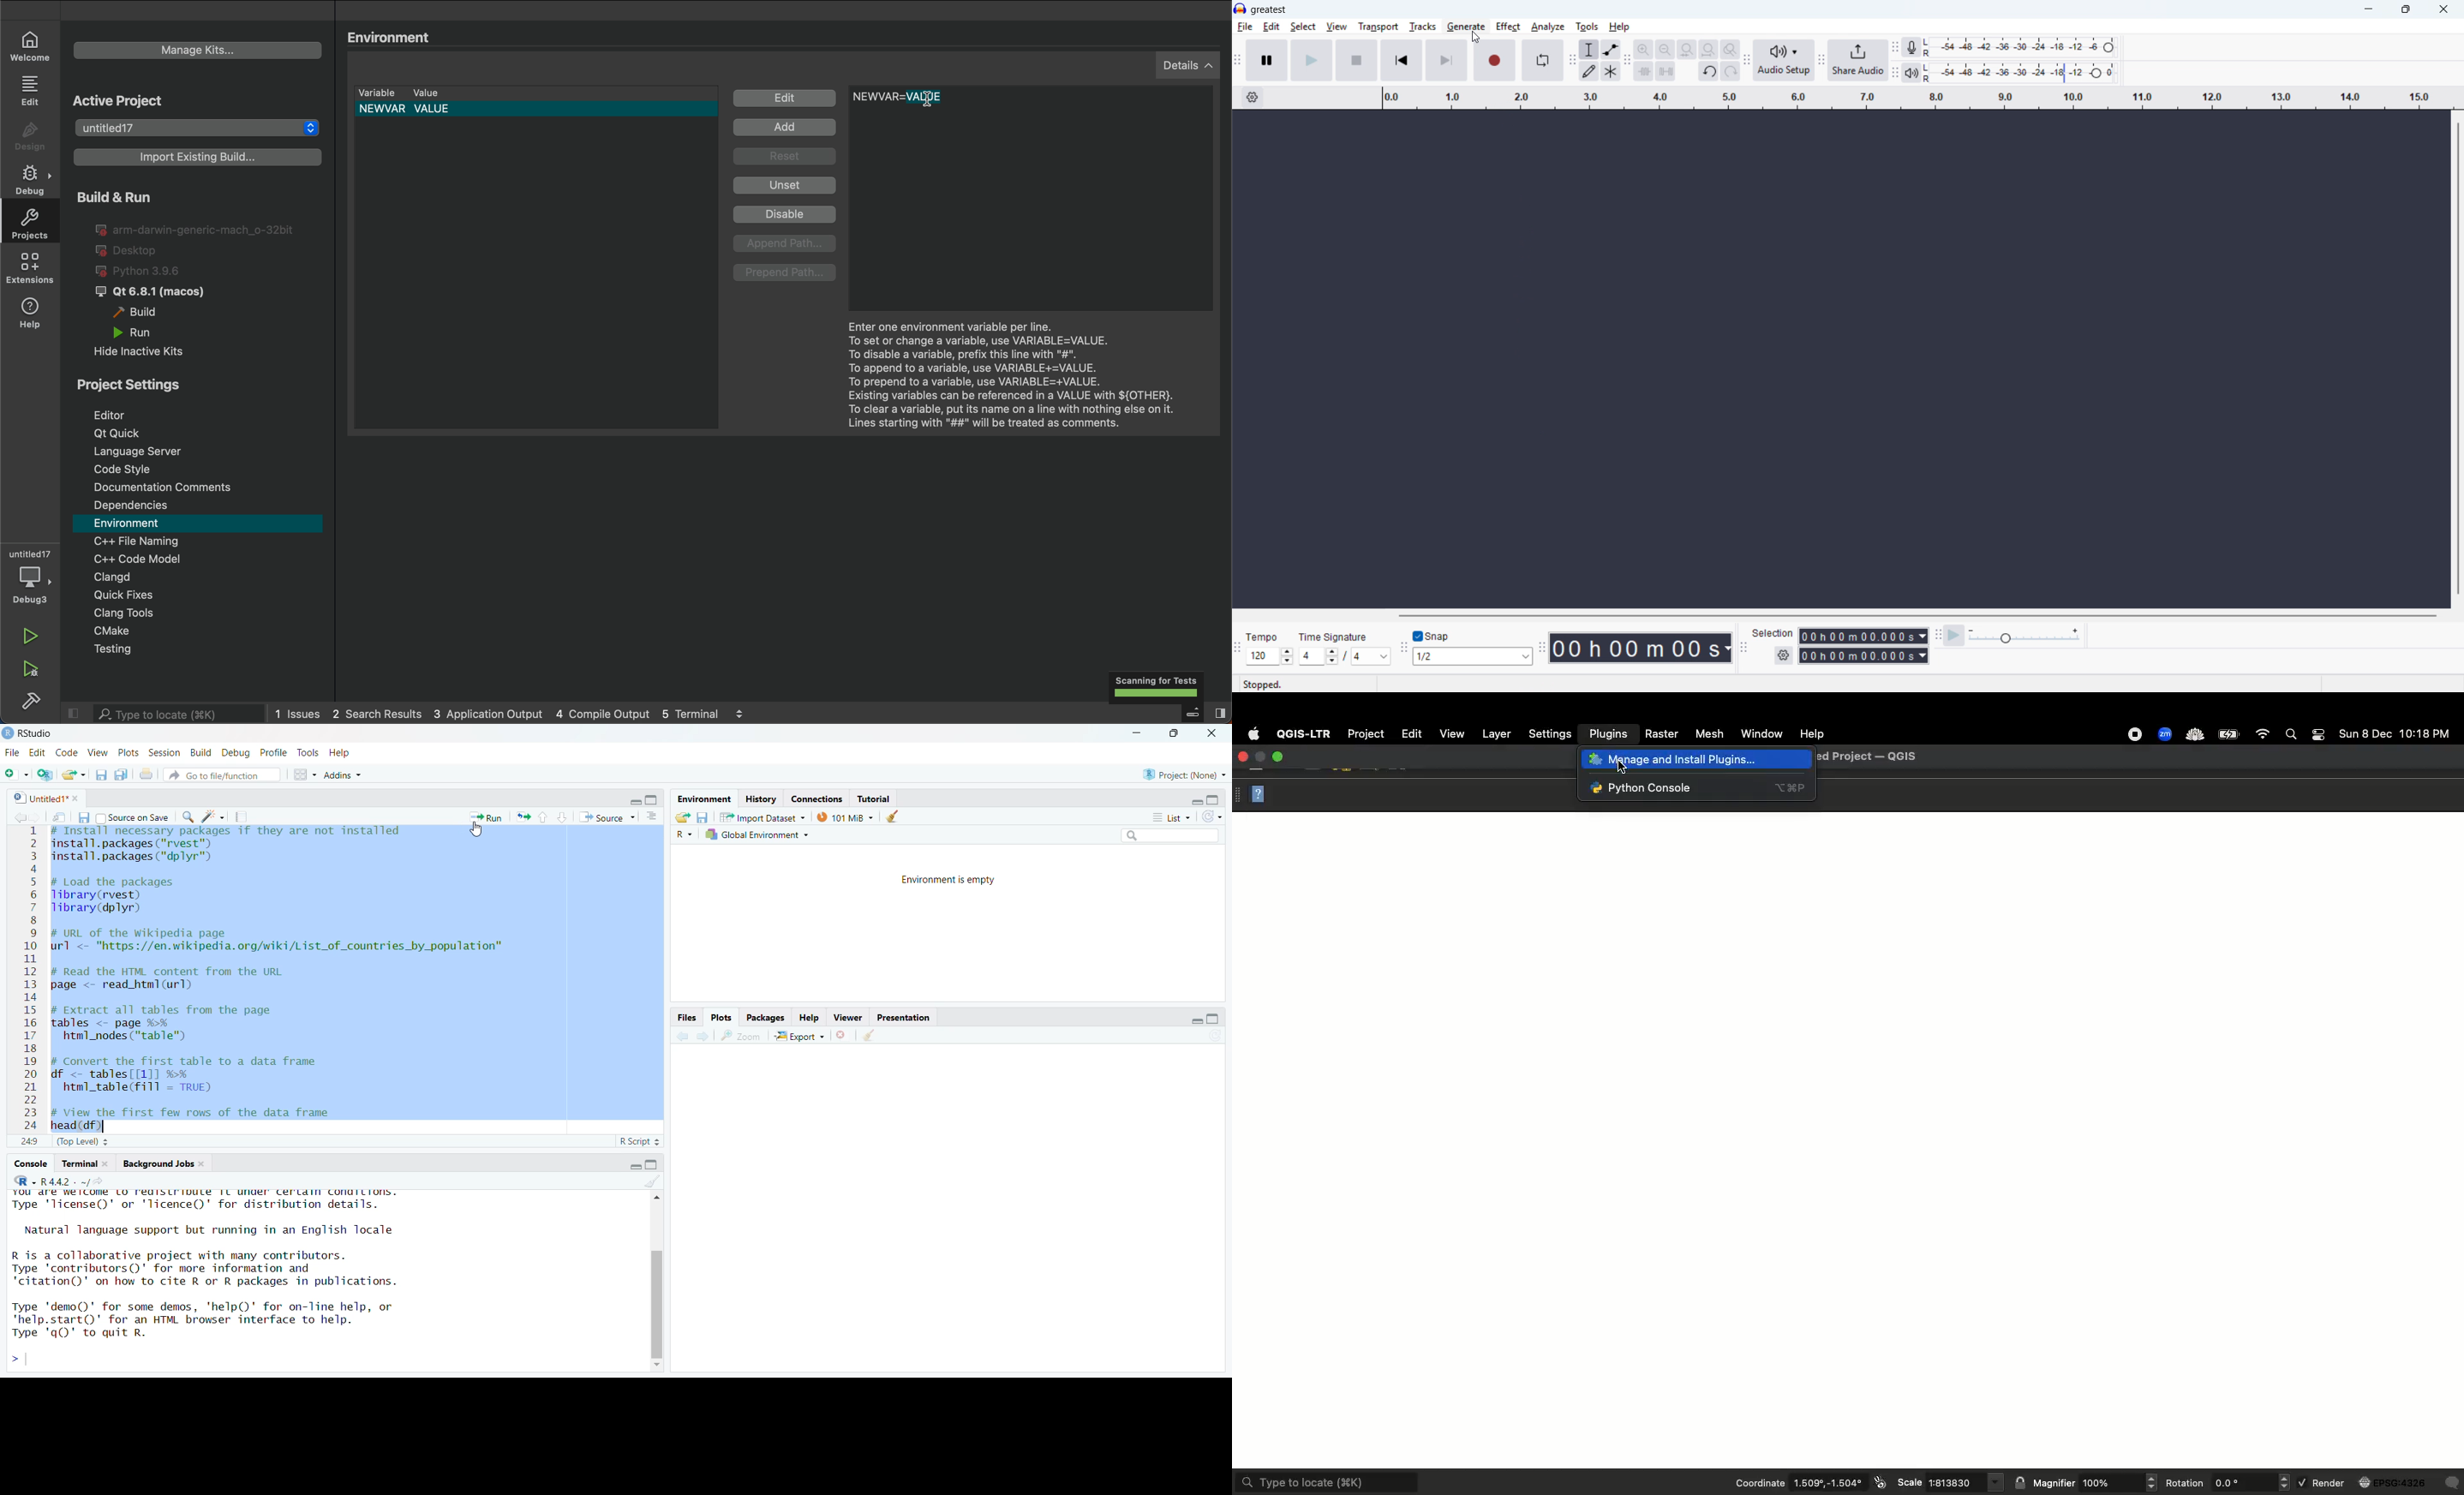 Image resolution: width=2464 pixels, height=1512 pixels. Describe the element at coordinates (197, 228) in the screenshot. I see `I@ arm-darwin-generic-mach_o-32bit` at that location.